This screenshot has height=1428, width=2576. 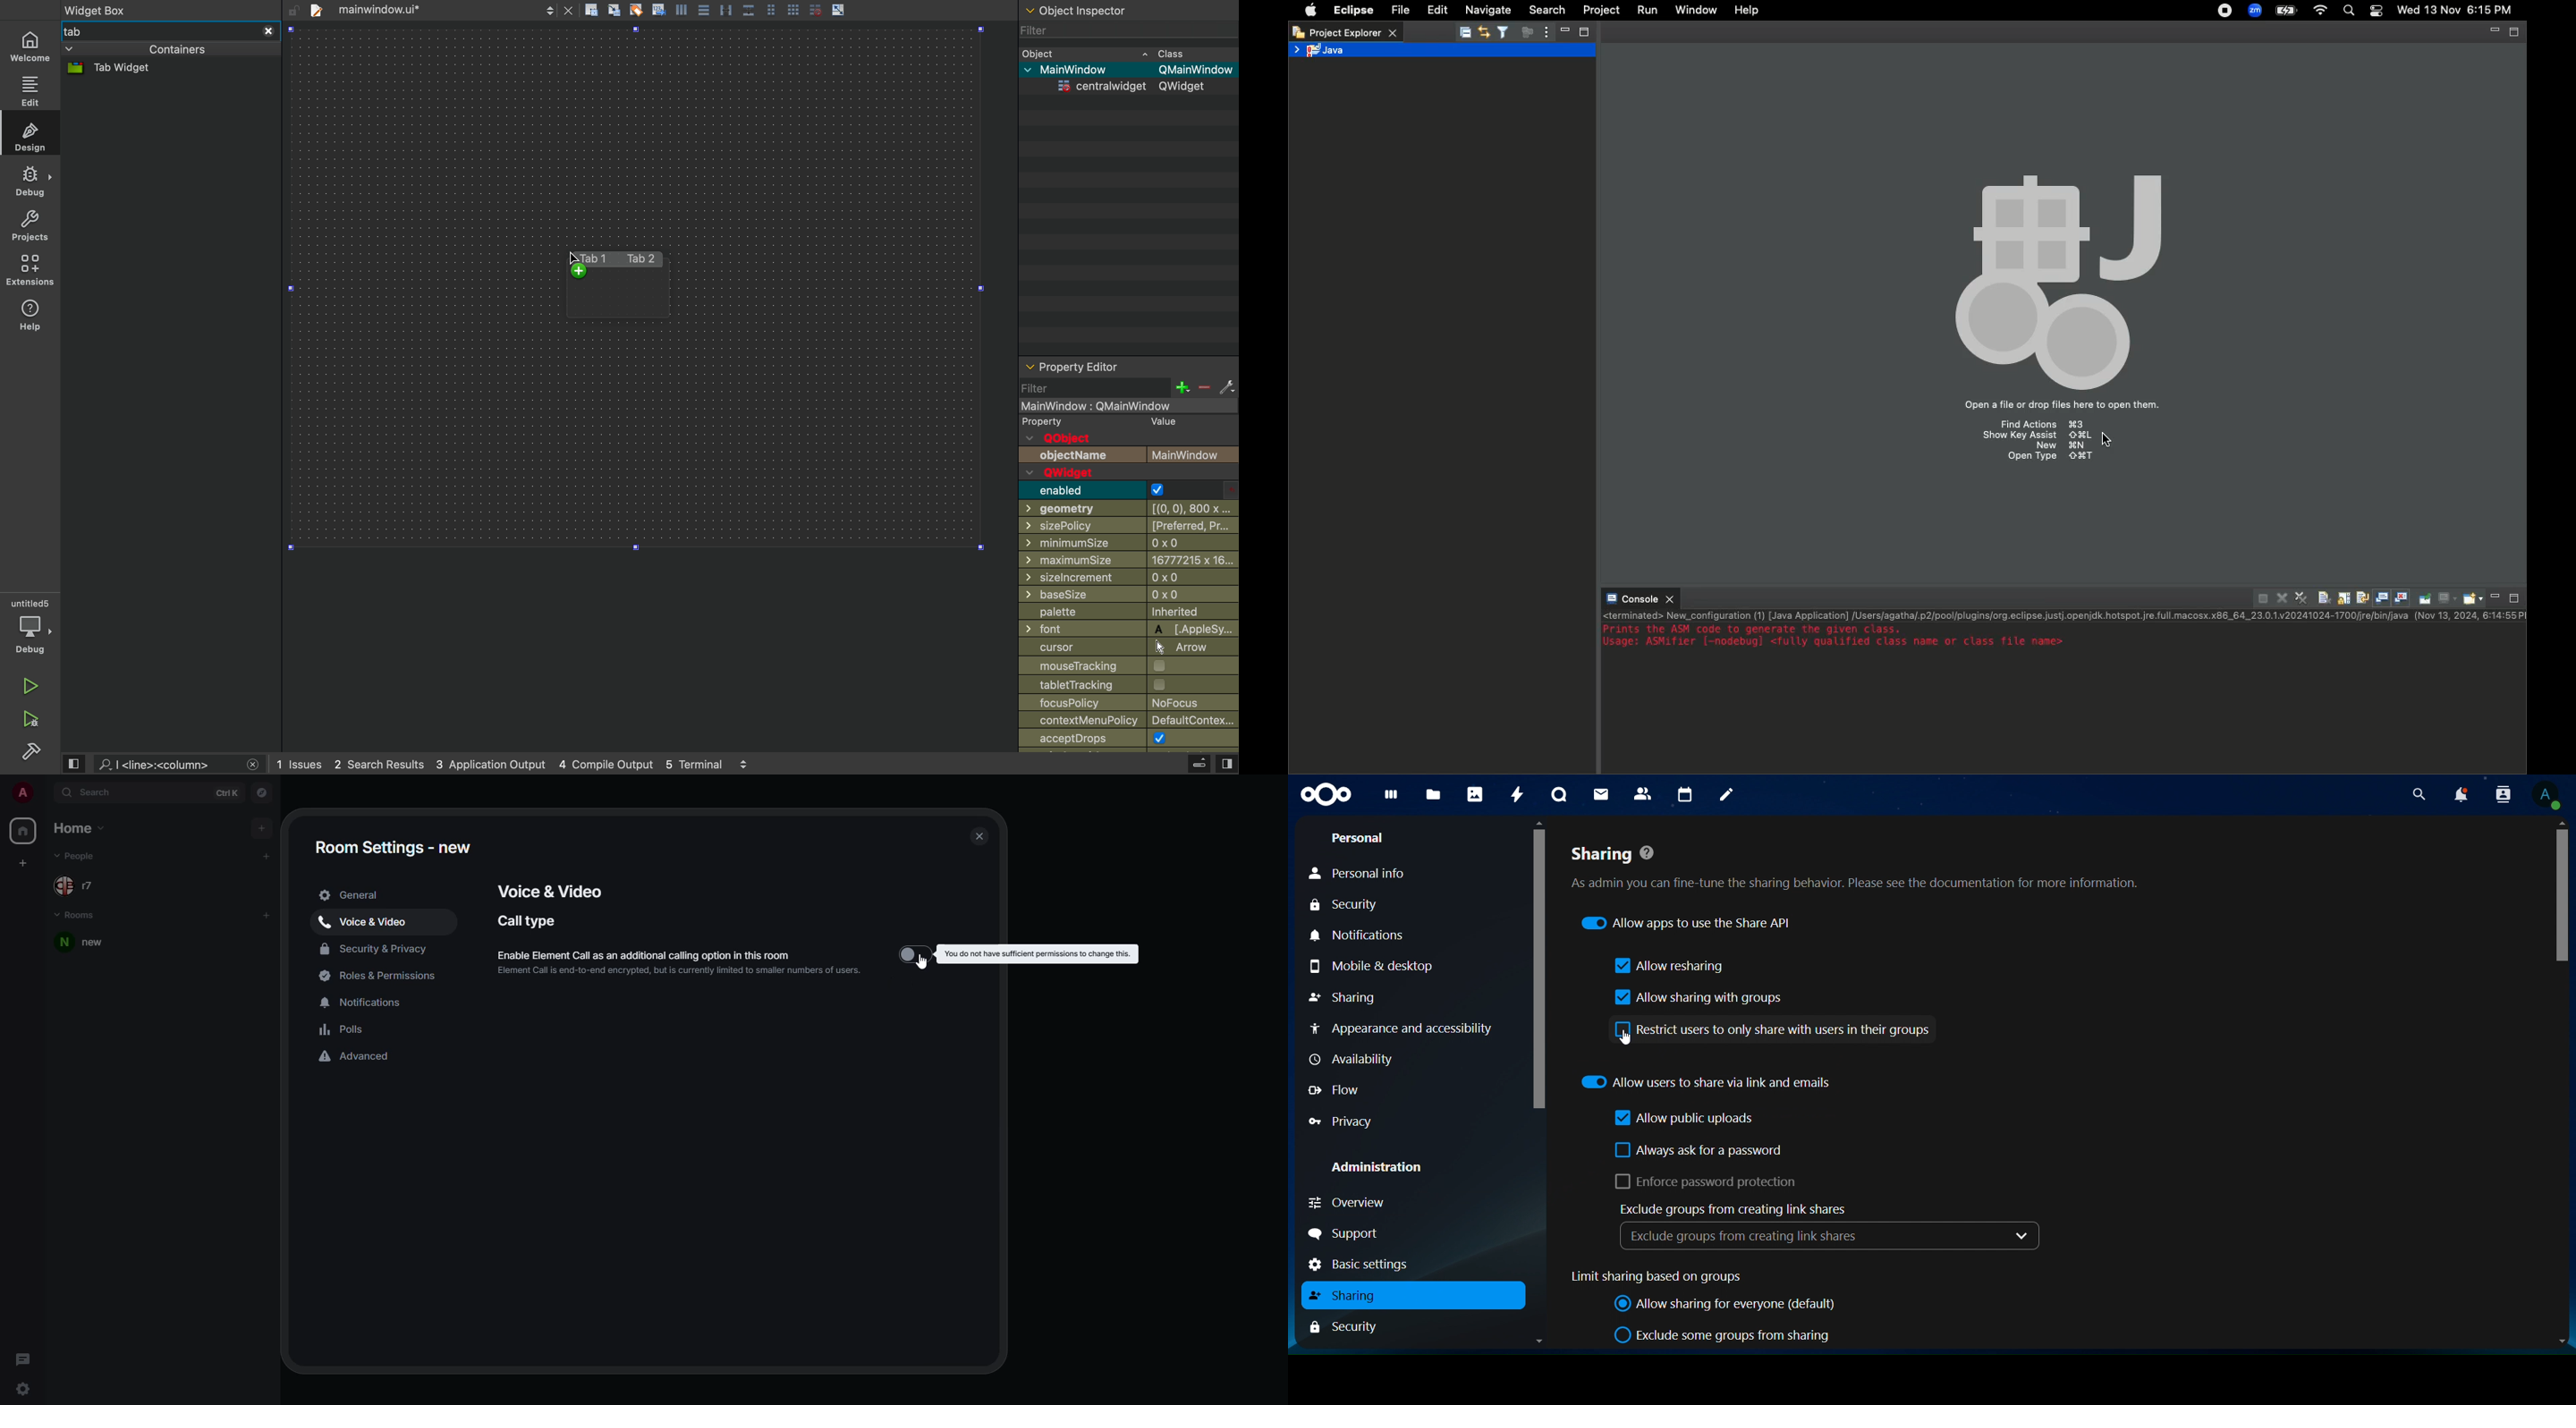 What do you see at coordinates (1390, 797) in the screenshot?
I see `dashboard` at bounding box center [1390, 797].